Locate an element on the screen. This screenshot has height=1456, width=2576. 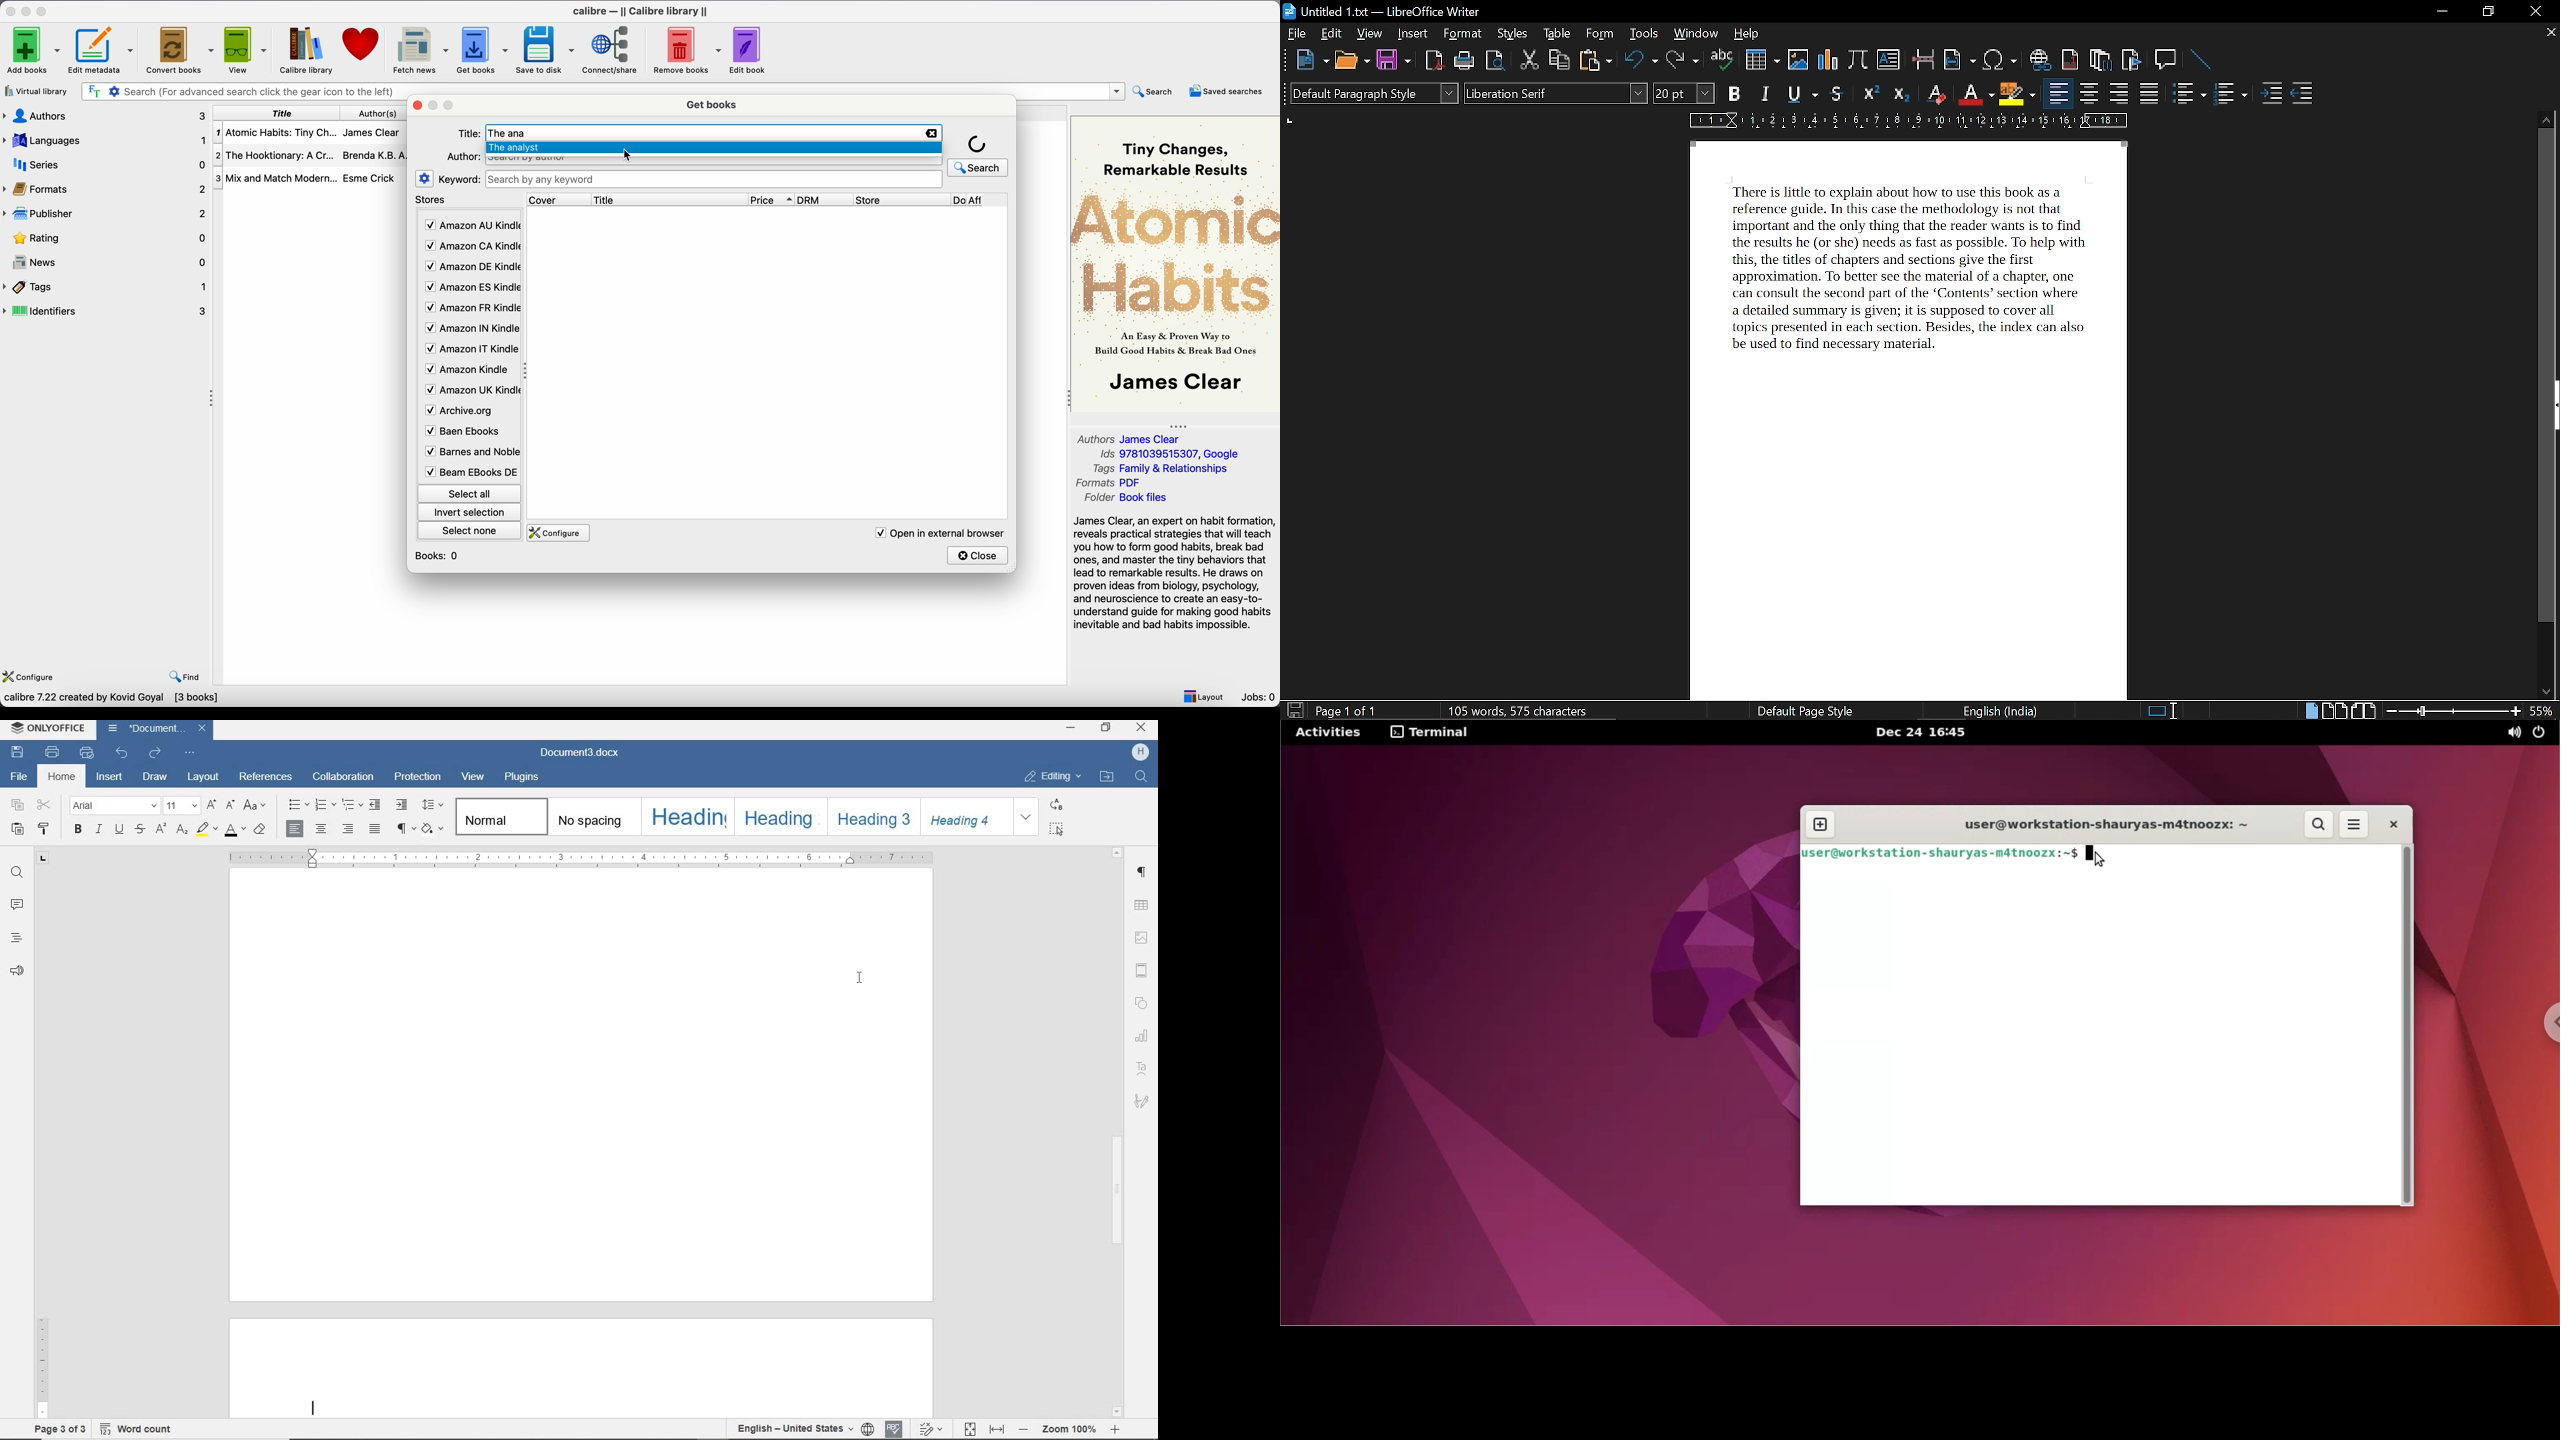
layout is located at coordinates (1203, 696).